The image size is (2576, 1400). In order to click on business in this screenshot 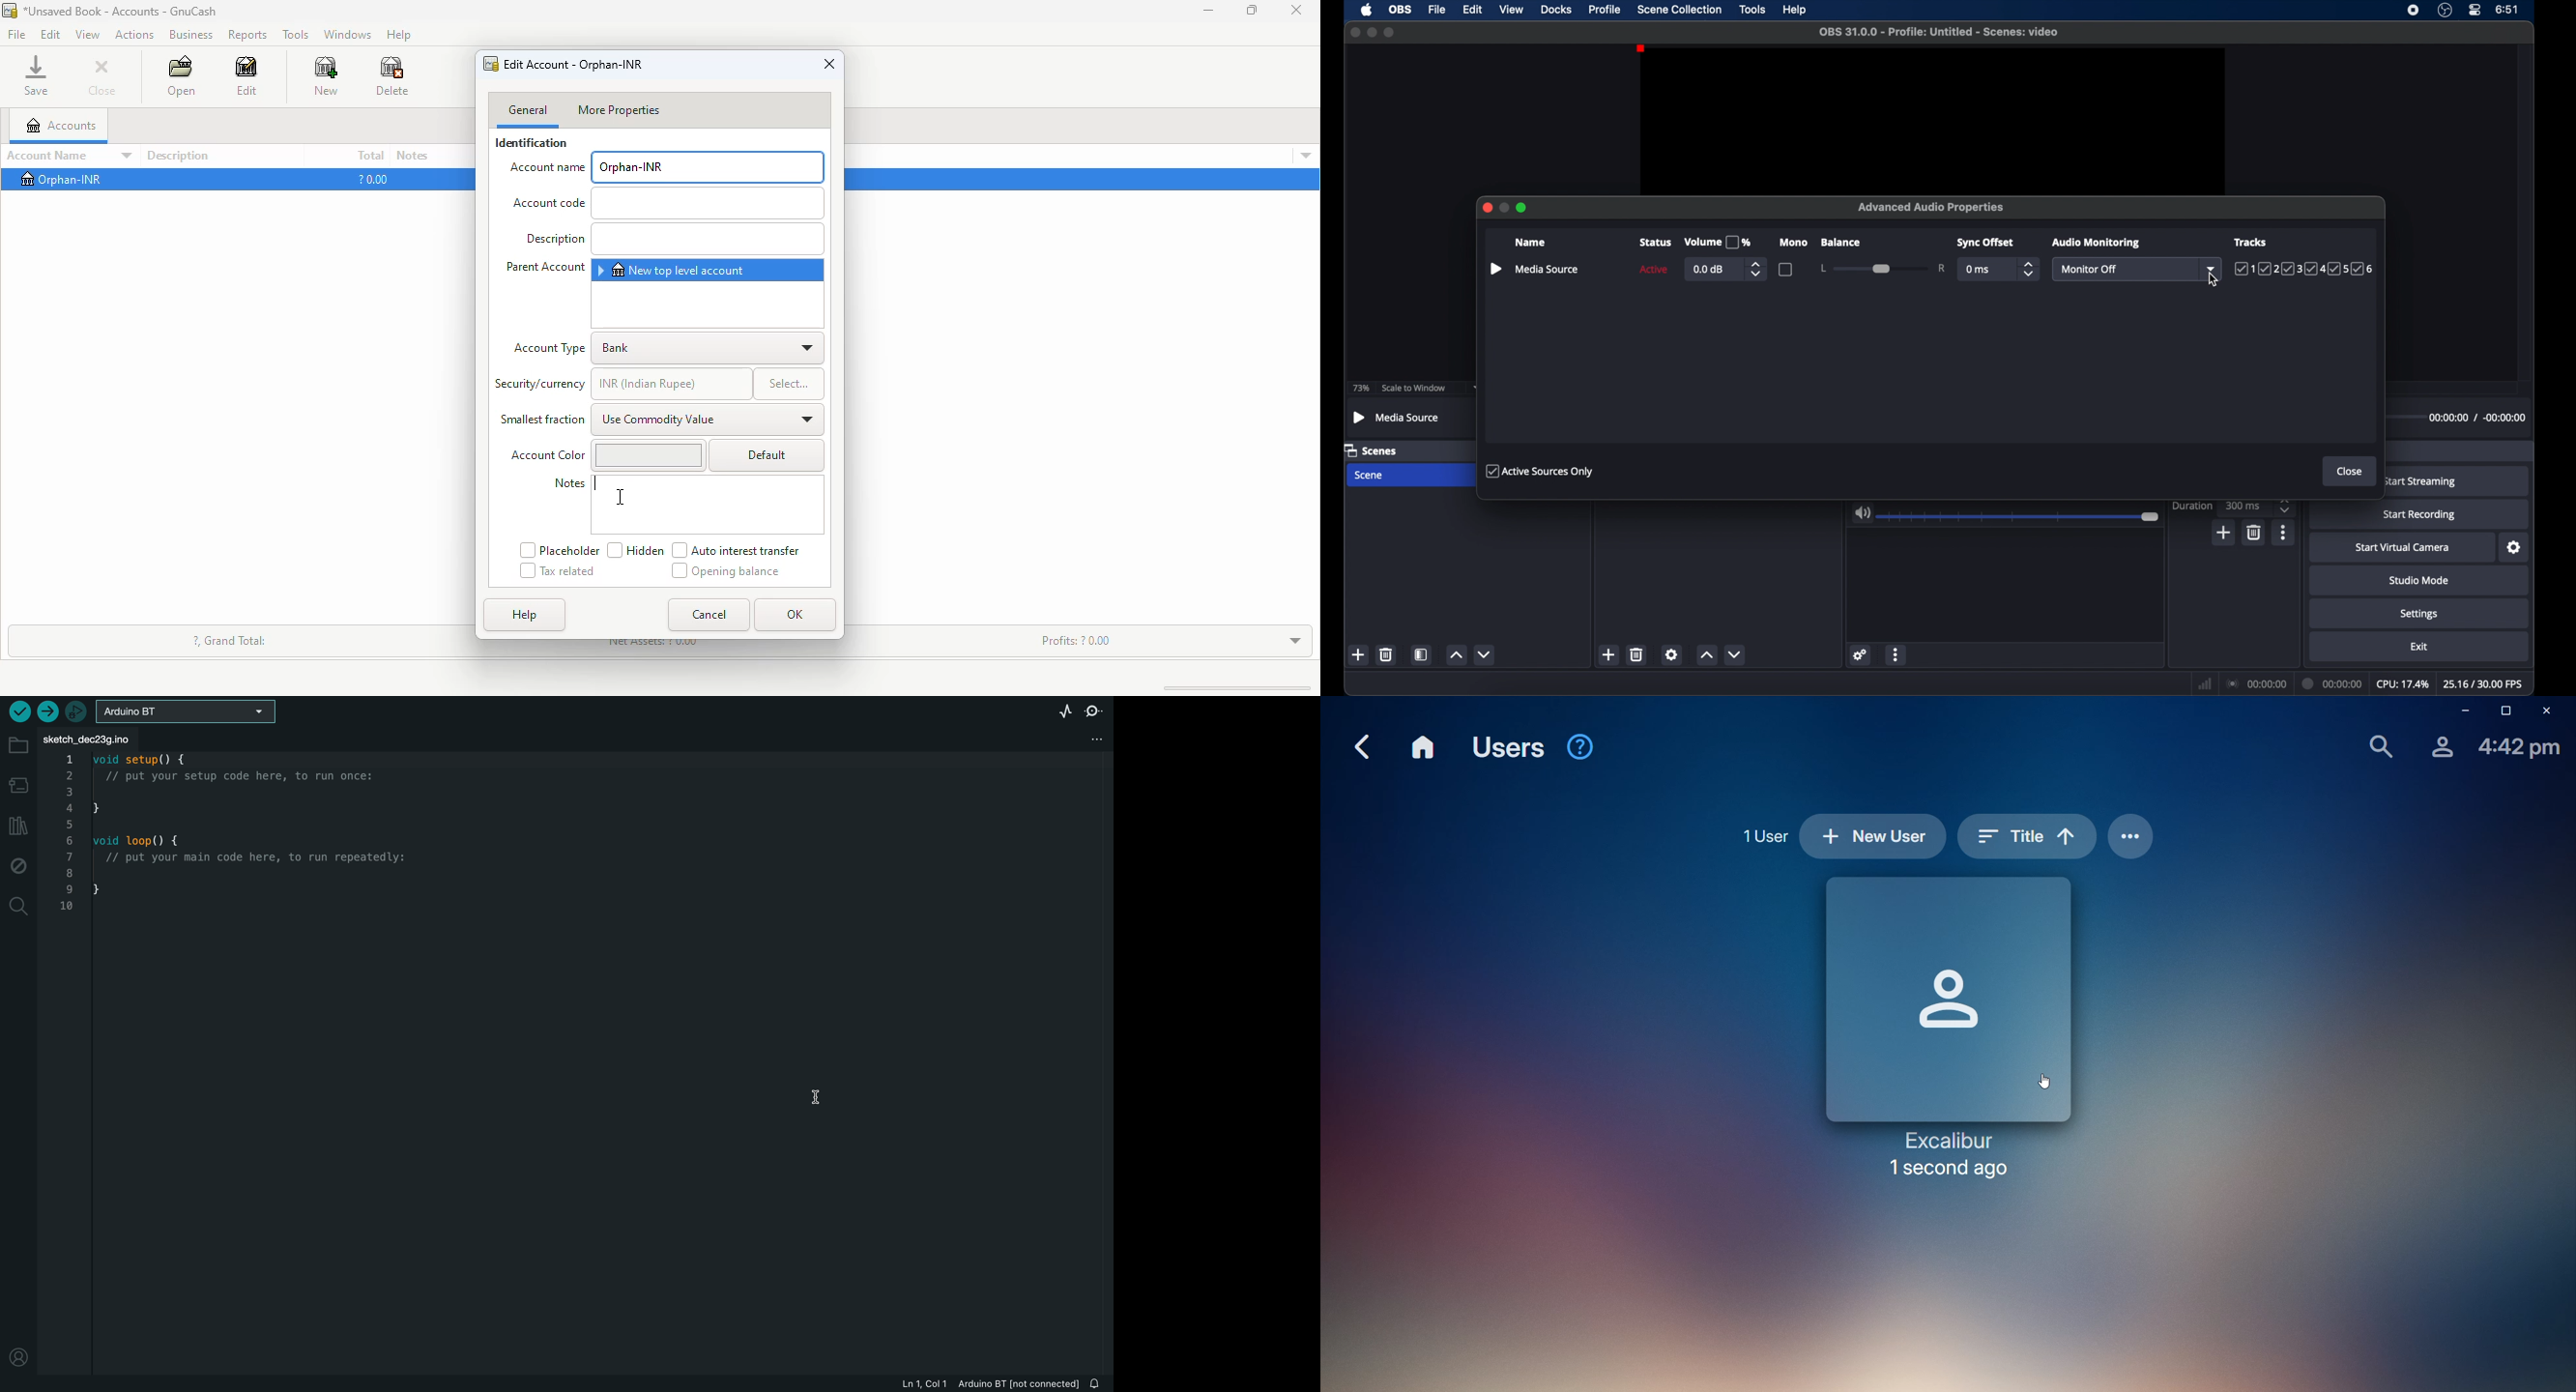, I will do `click(189, 35)`.